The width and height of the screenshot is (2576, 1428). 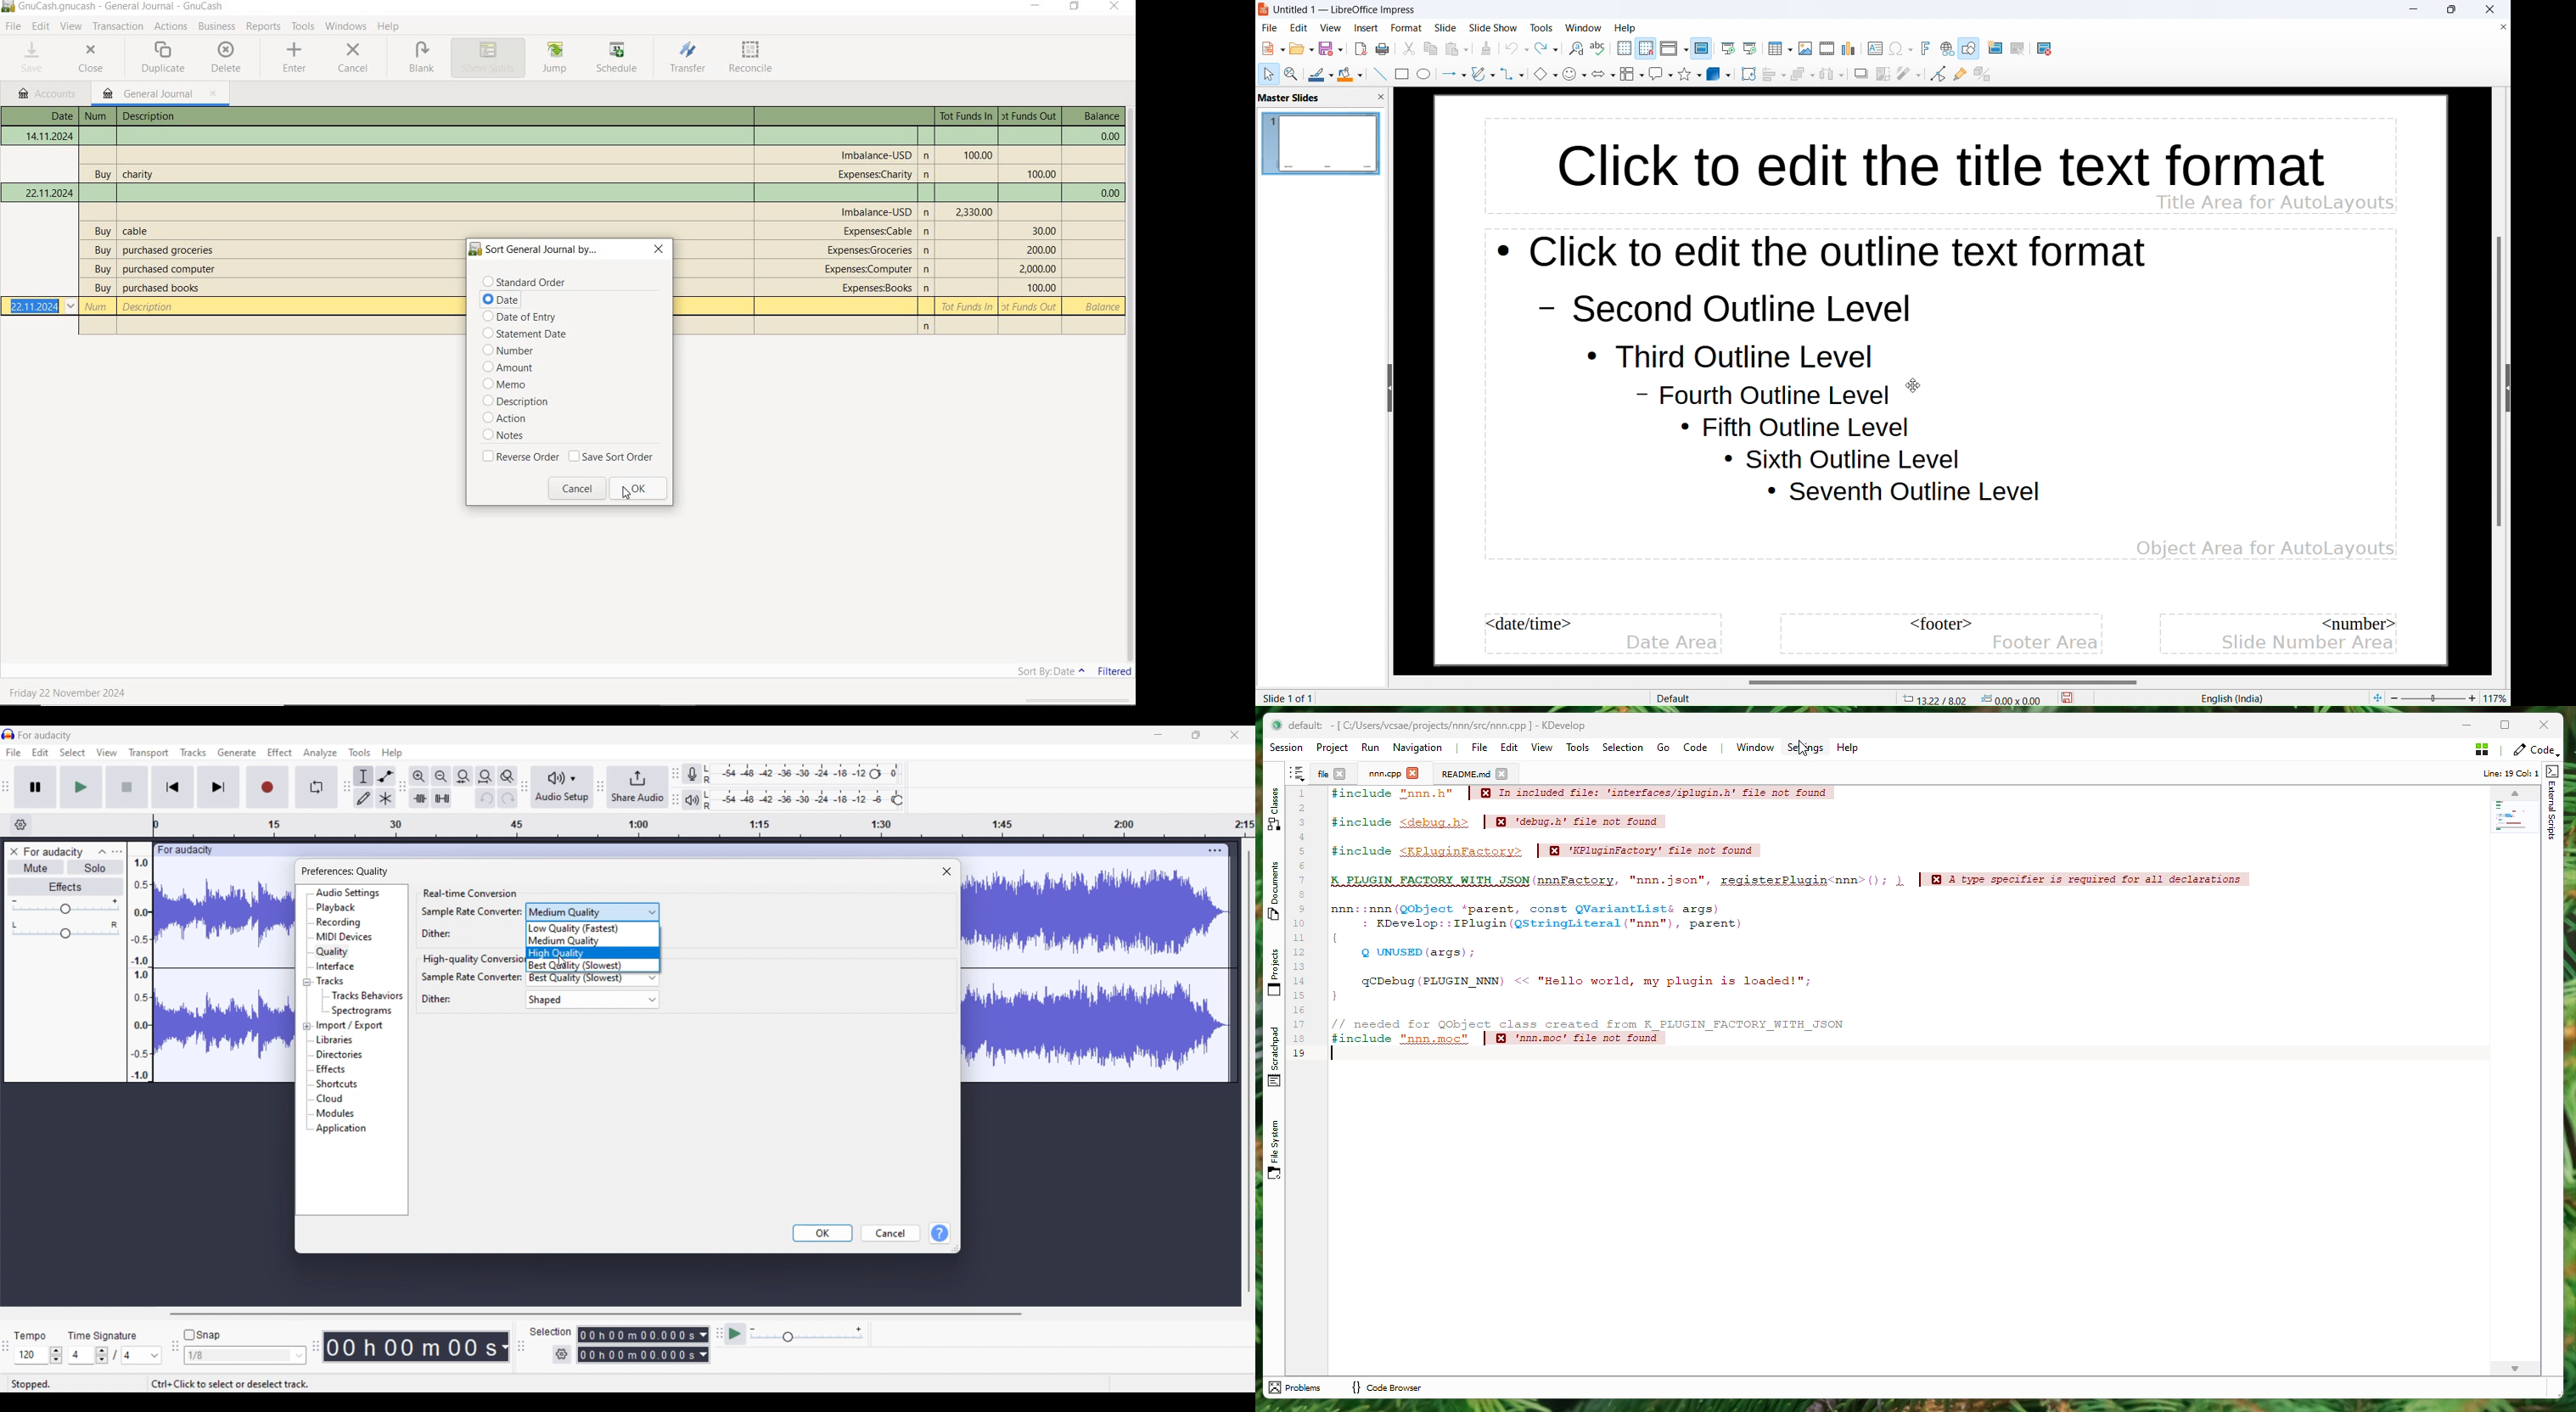 I want to click on Increase/Decrease time signature, so click(x=102, y=1355).